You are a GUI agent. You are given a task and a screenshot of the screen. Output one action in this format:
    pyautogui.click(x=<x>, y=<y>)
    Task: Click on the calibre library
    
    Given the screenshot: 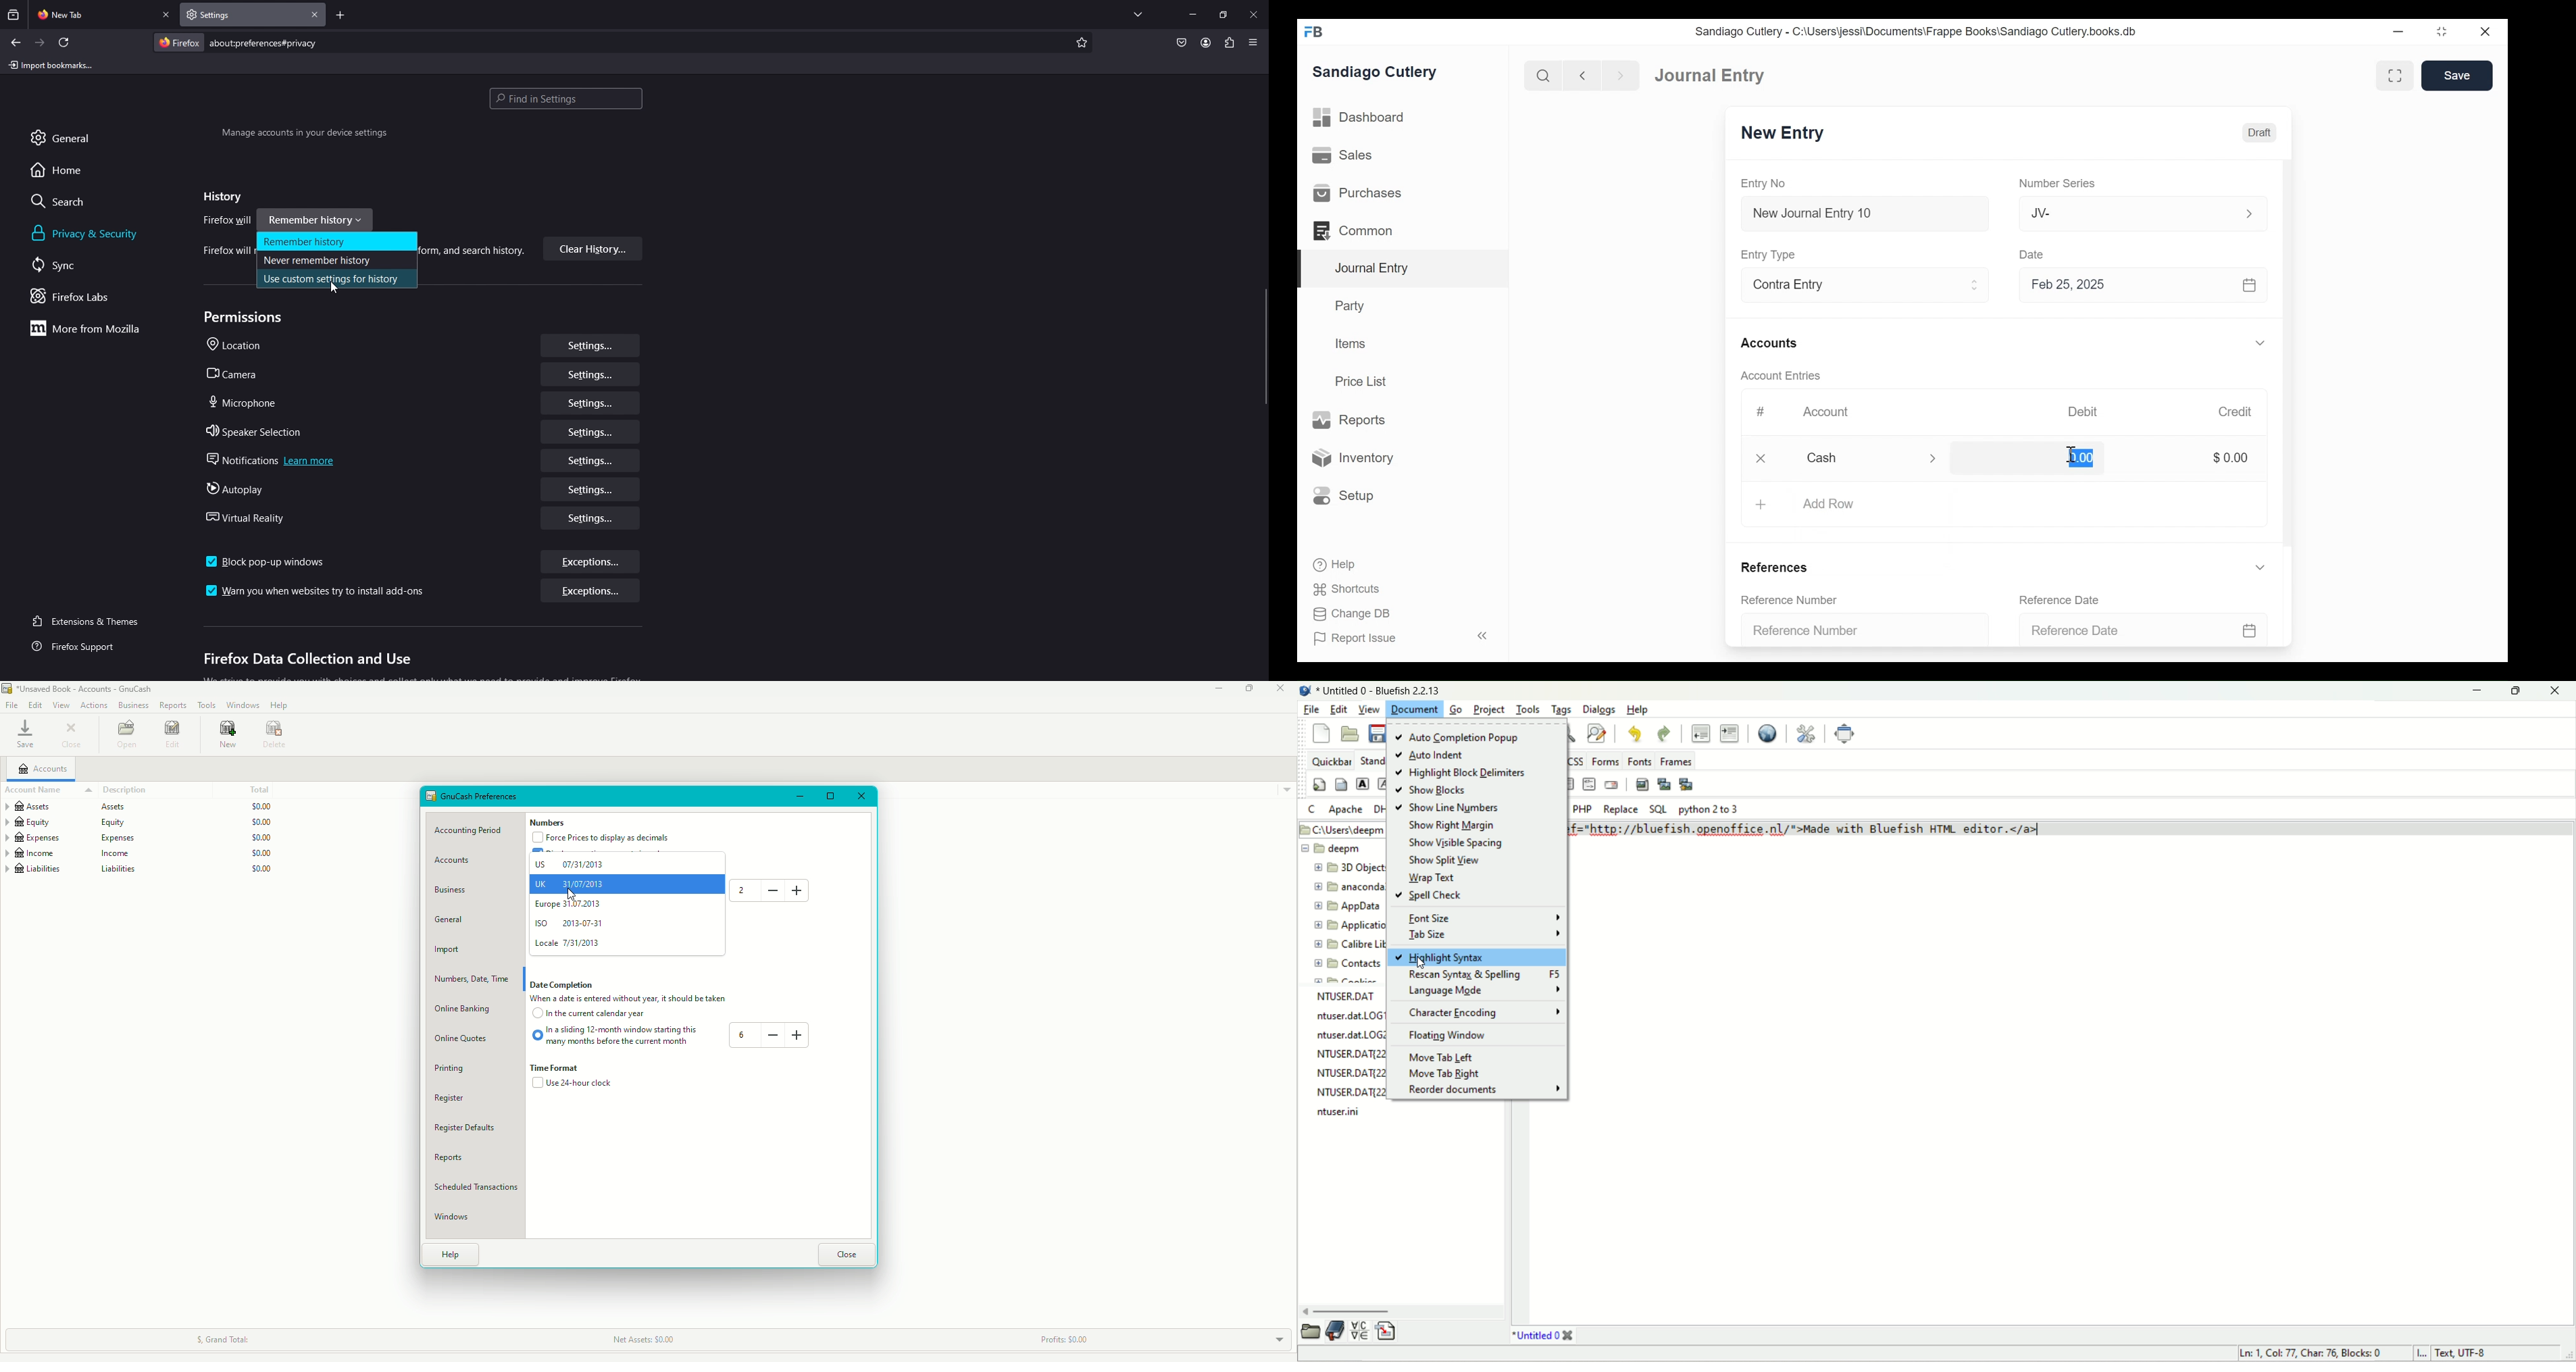 What is the action you would take?
    pyautogui.click(x=1344, y=944)
    